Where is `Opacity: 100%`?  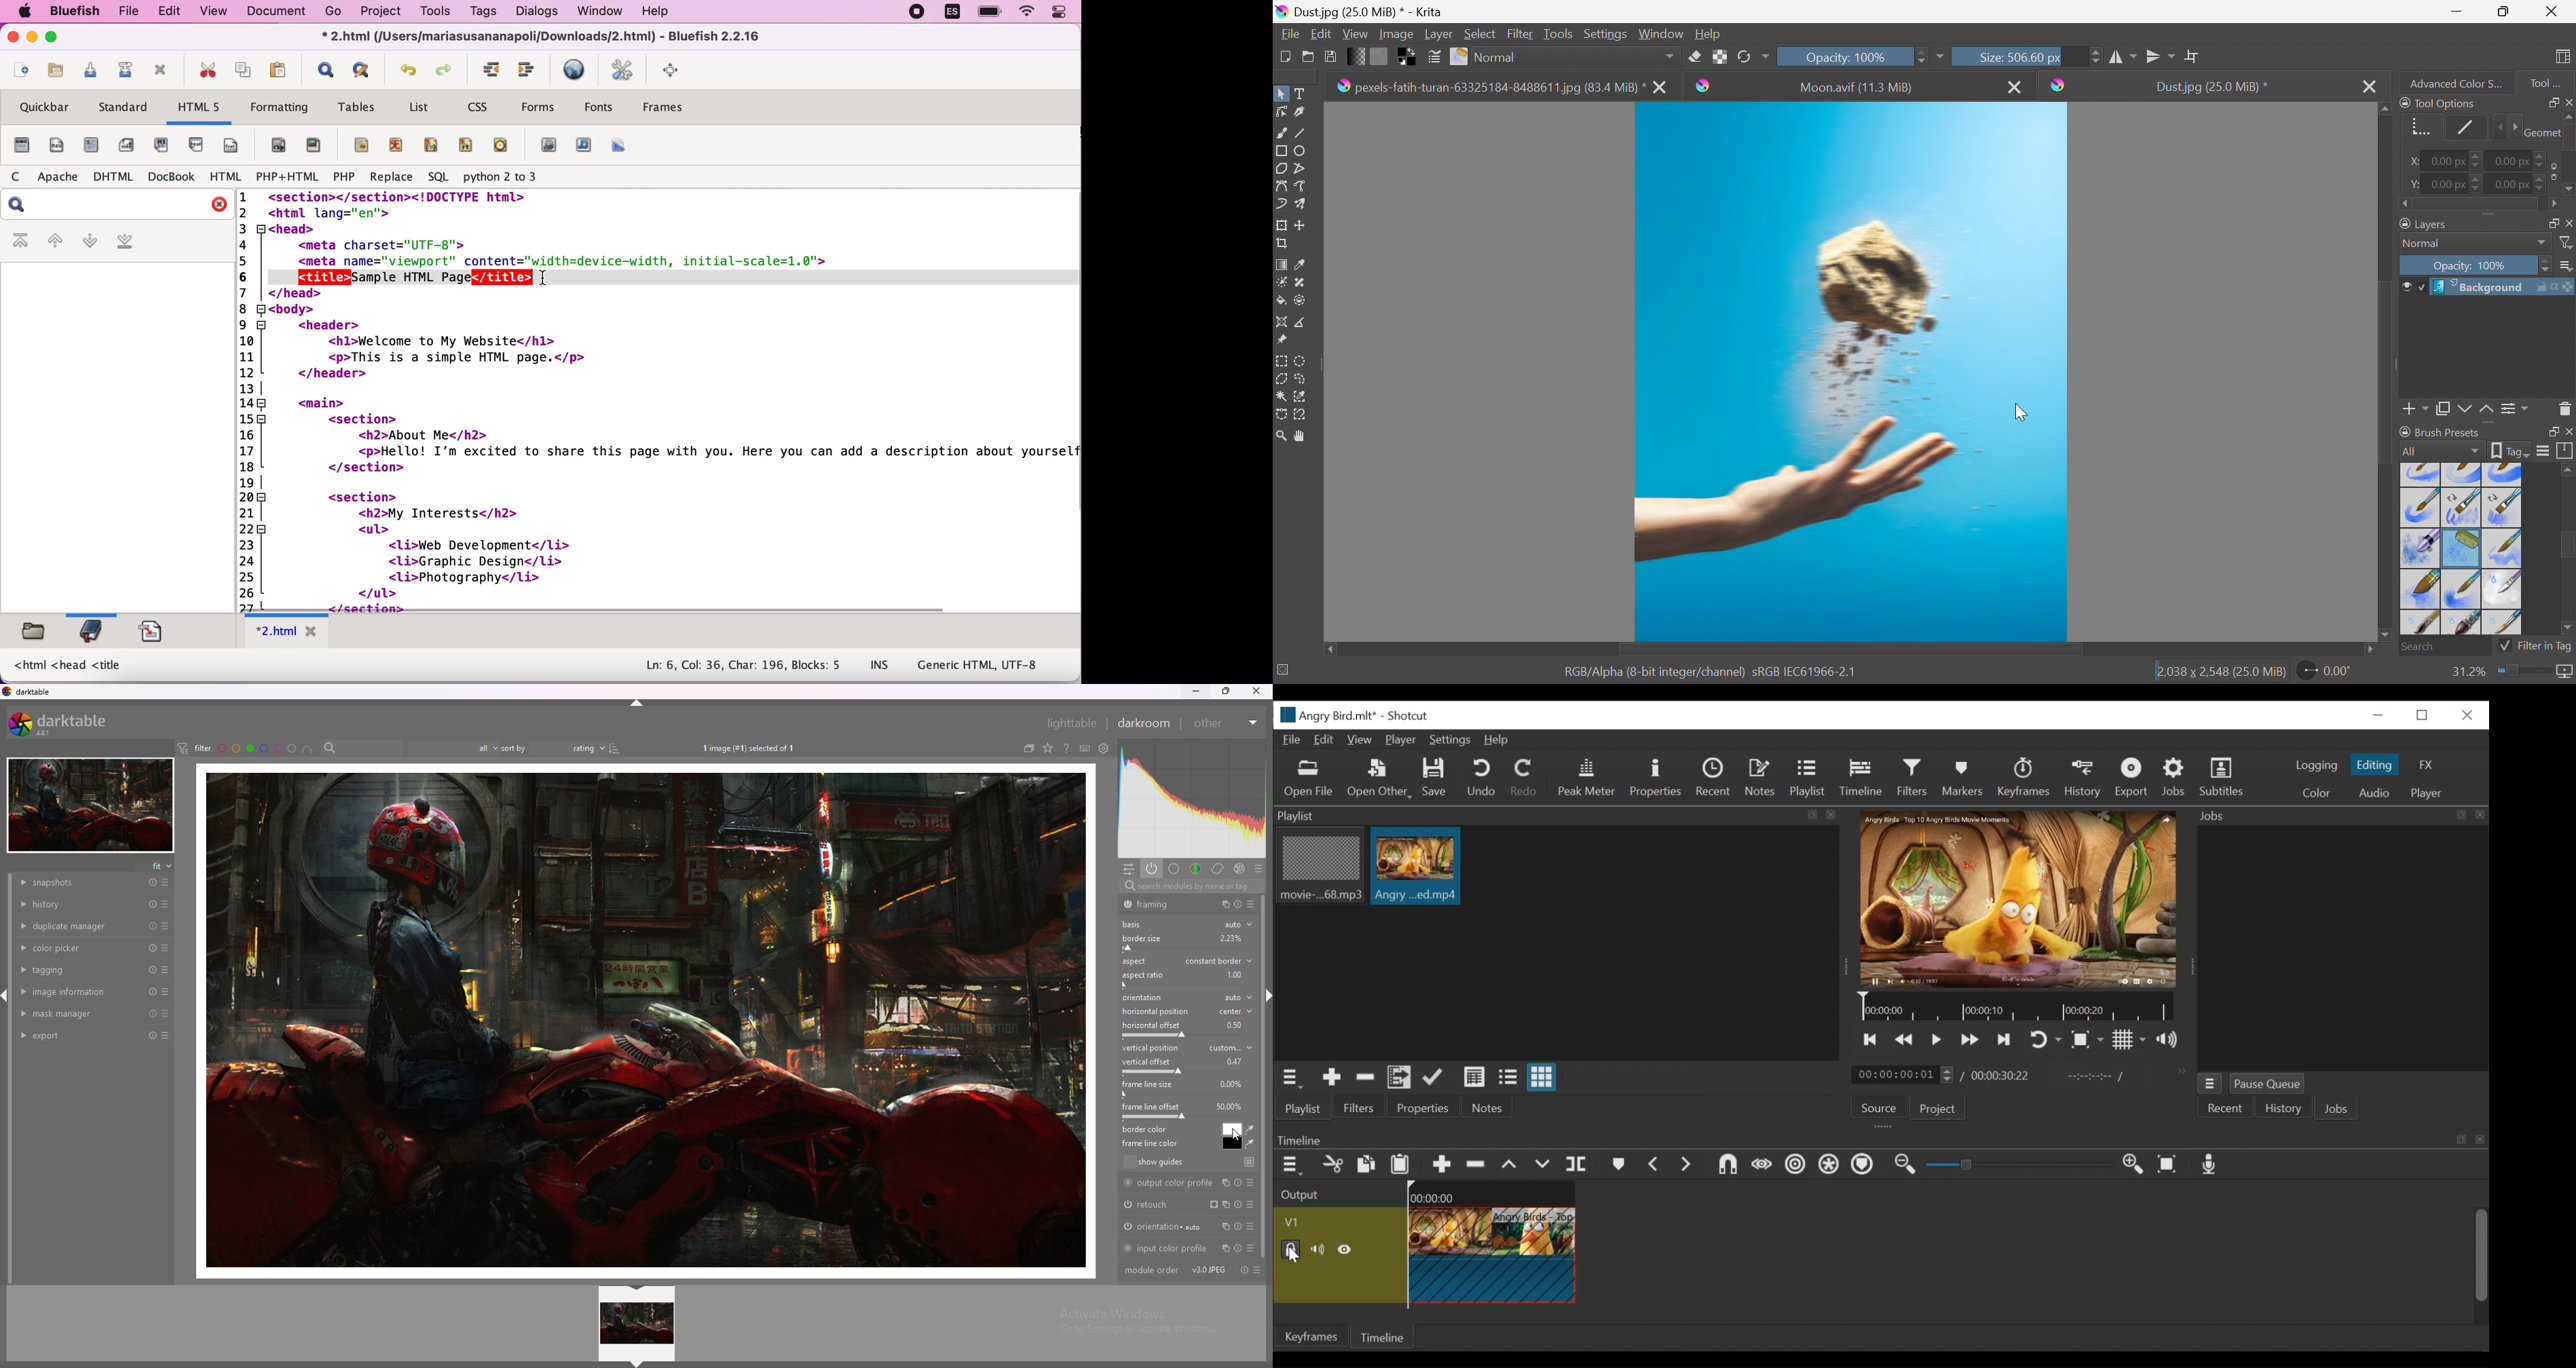 Opacity: 100% is located at coordinates (1844, 56).